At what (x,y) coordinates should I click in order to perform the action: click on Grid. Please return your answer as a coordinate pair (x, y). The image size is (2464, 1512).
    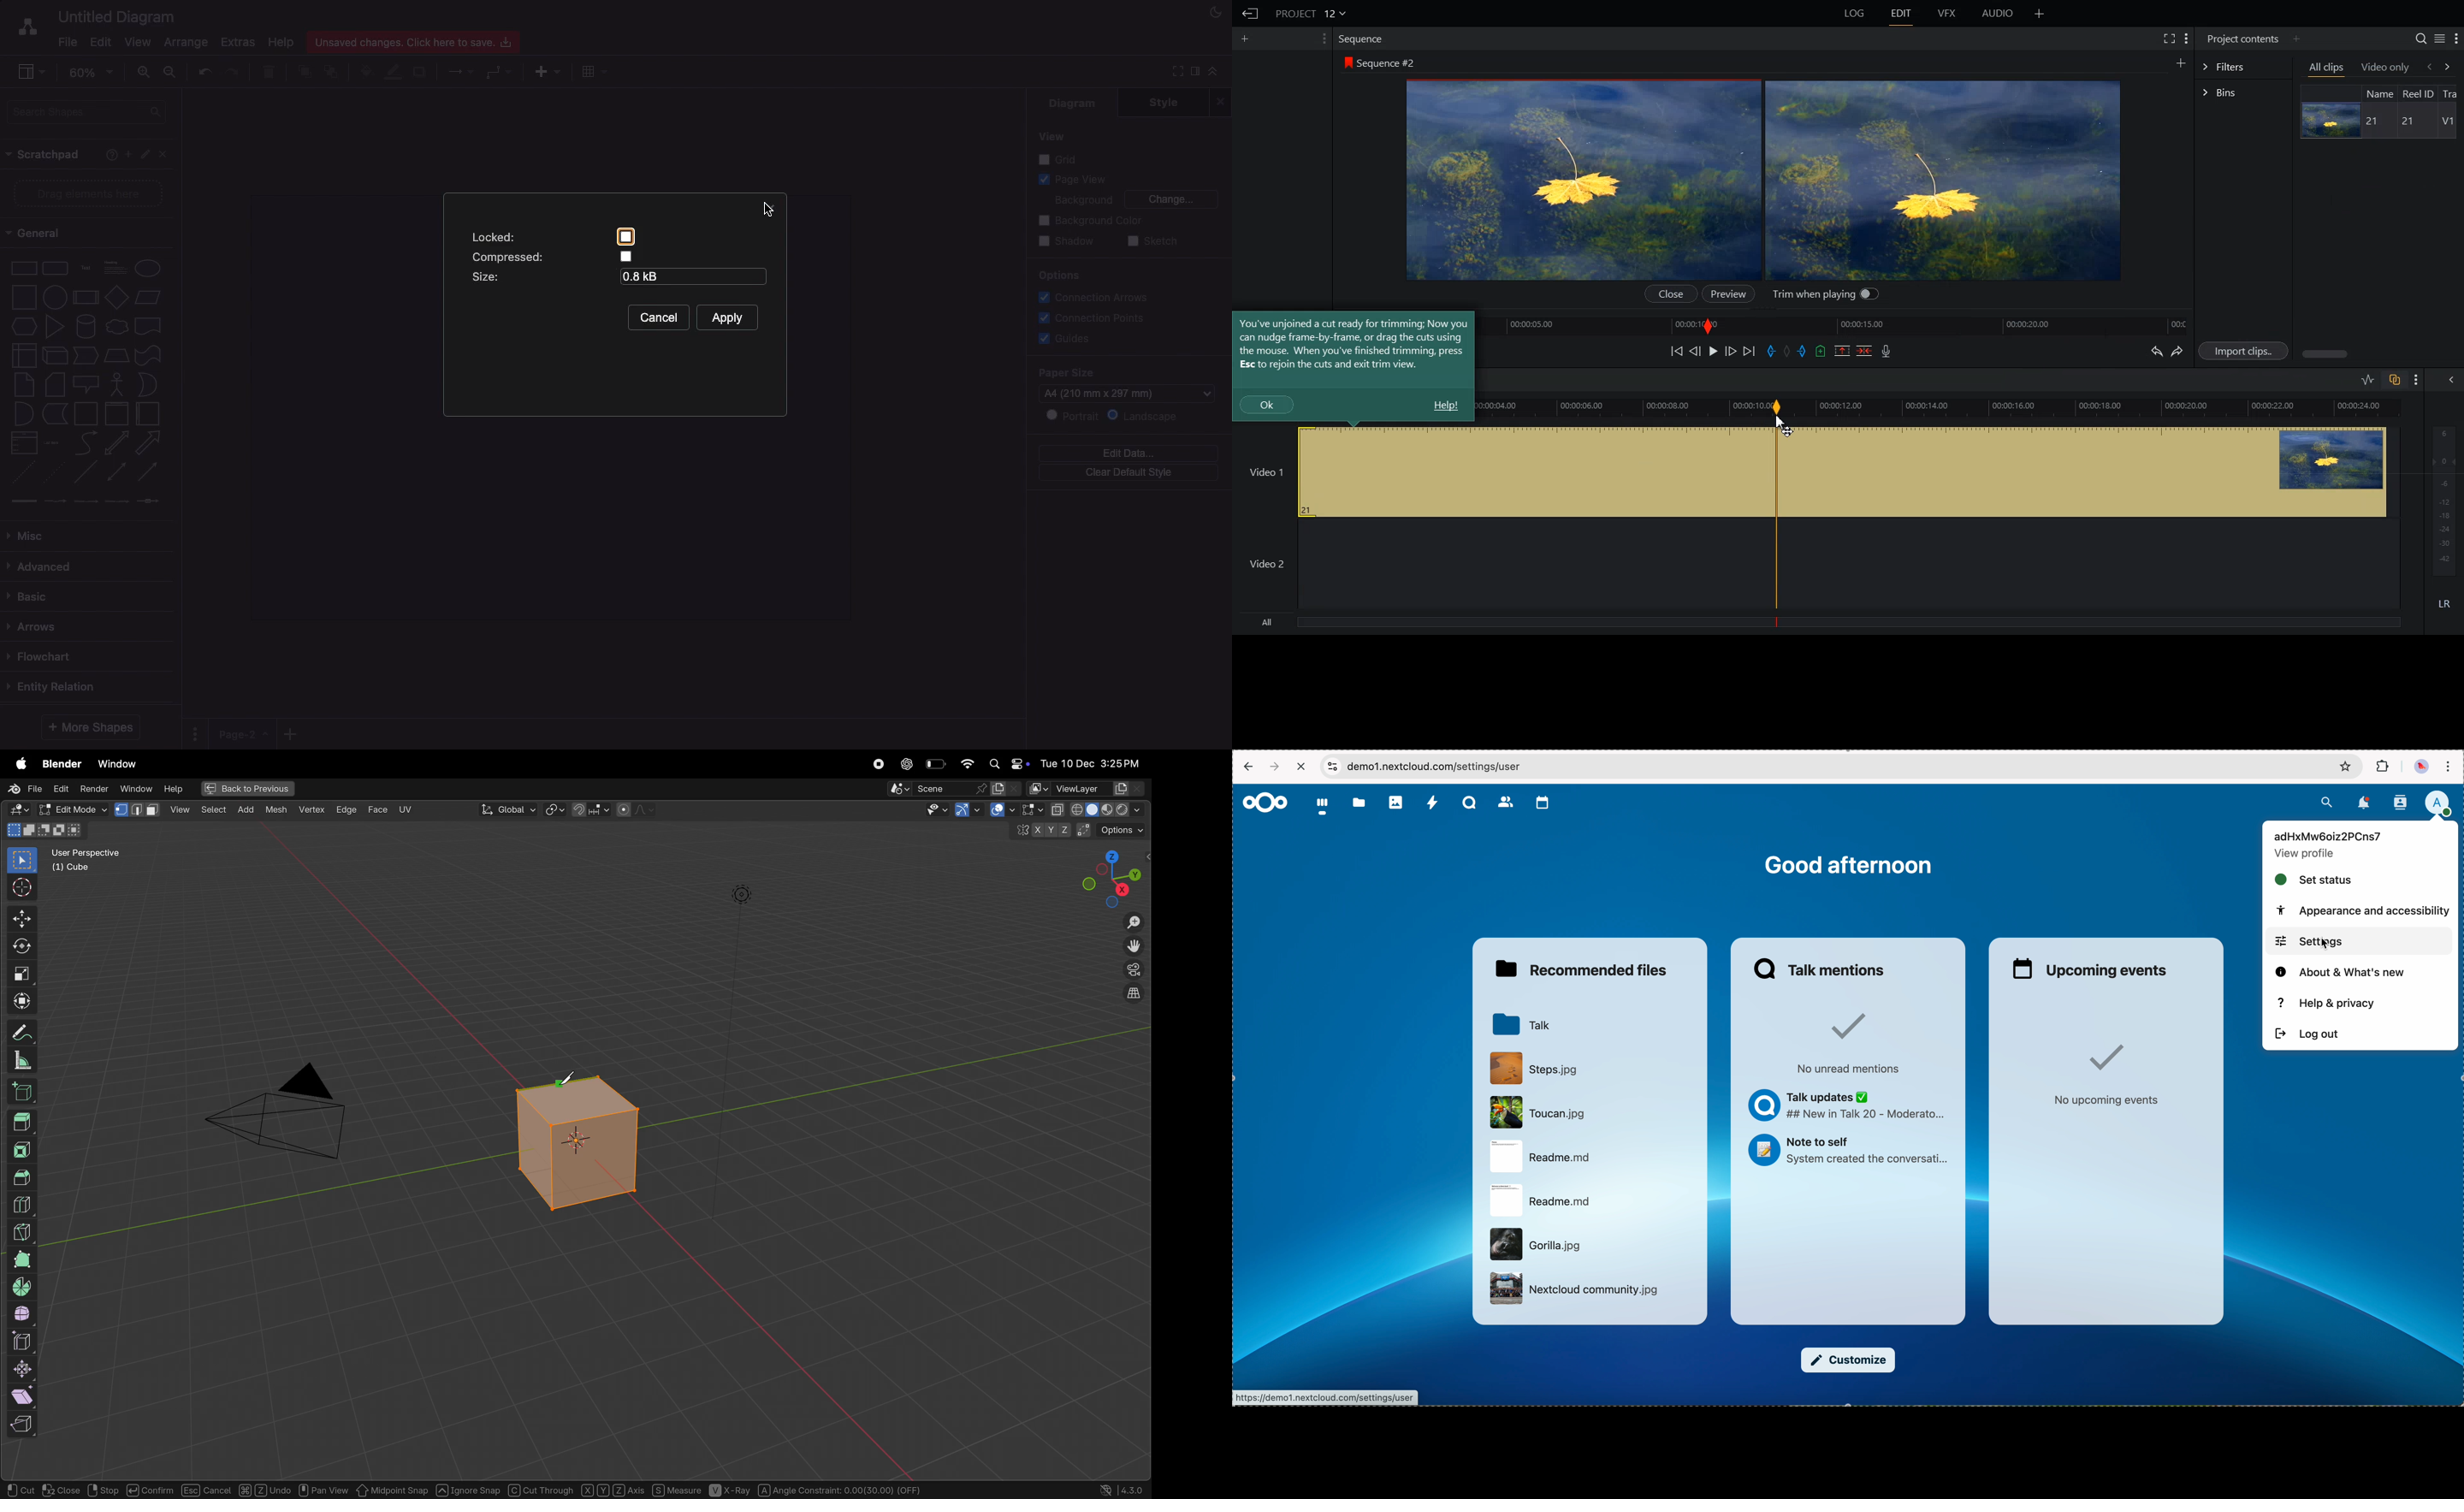
    Looking at the image, I should click on (1060, 158).